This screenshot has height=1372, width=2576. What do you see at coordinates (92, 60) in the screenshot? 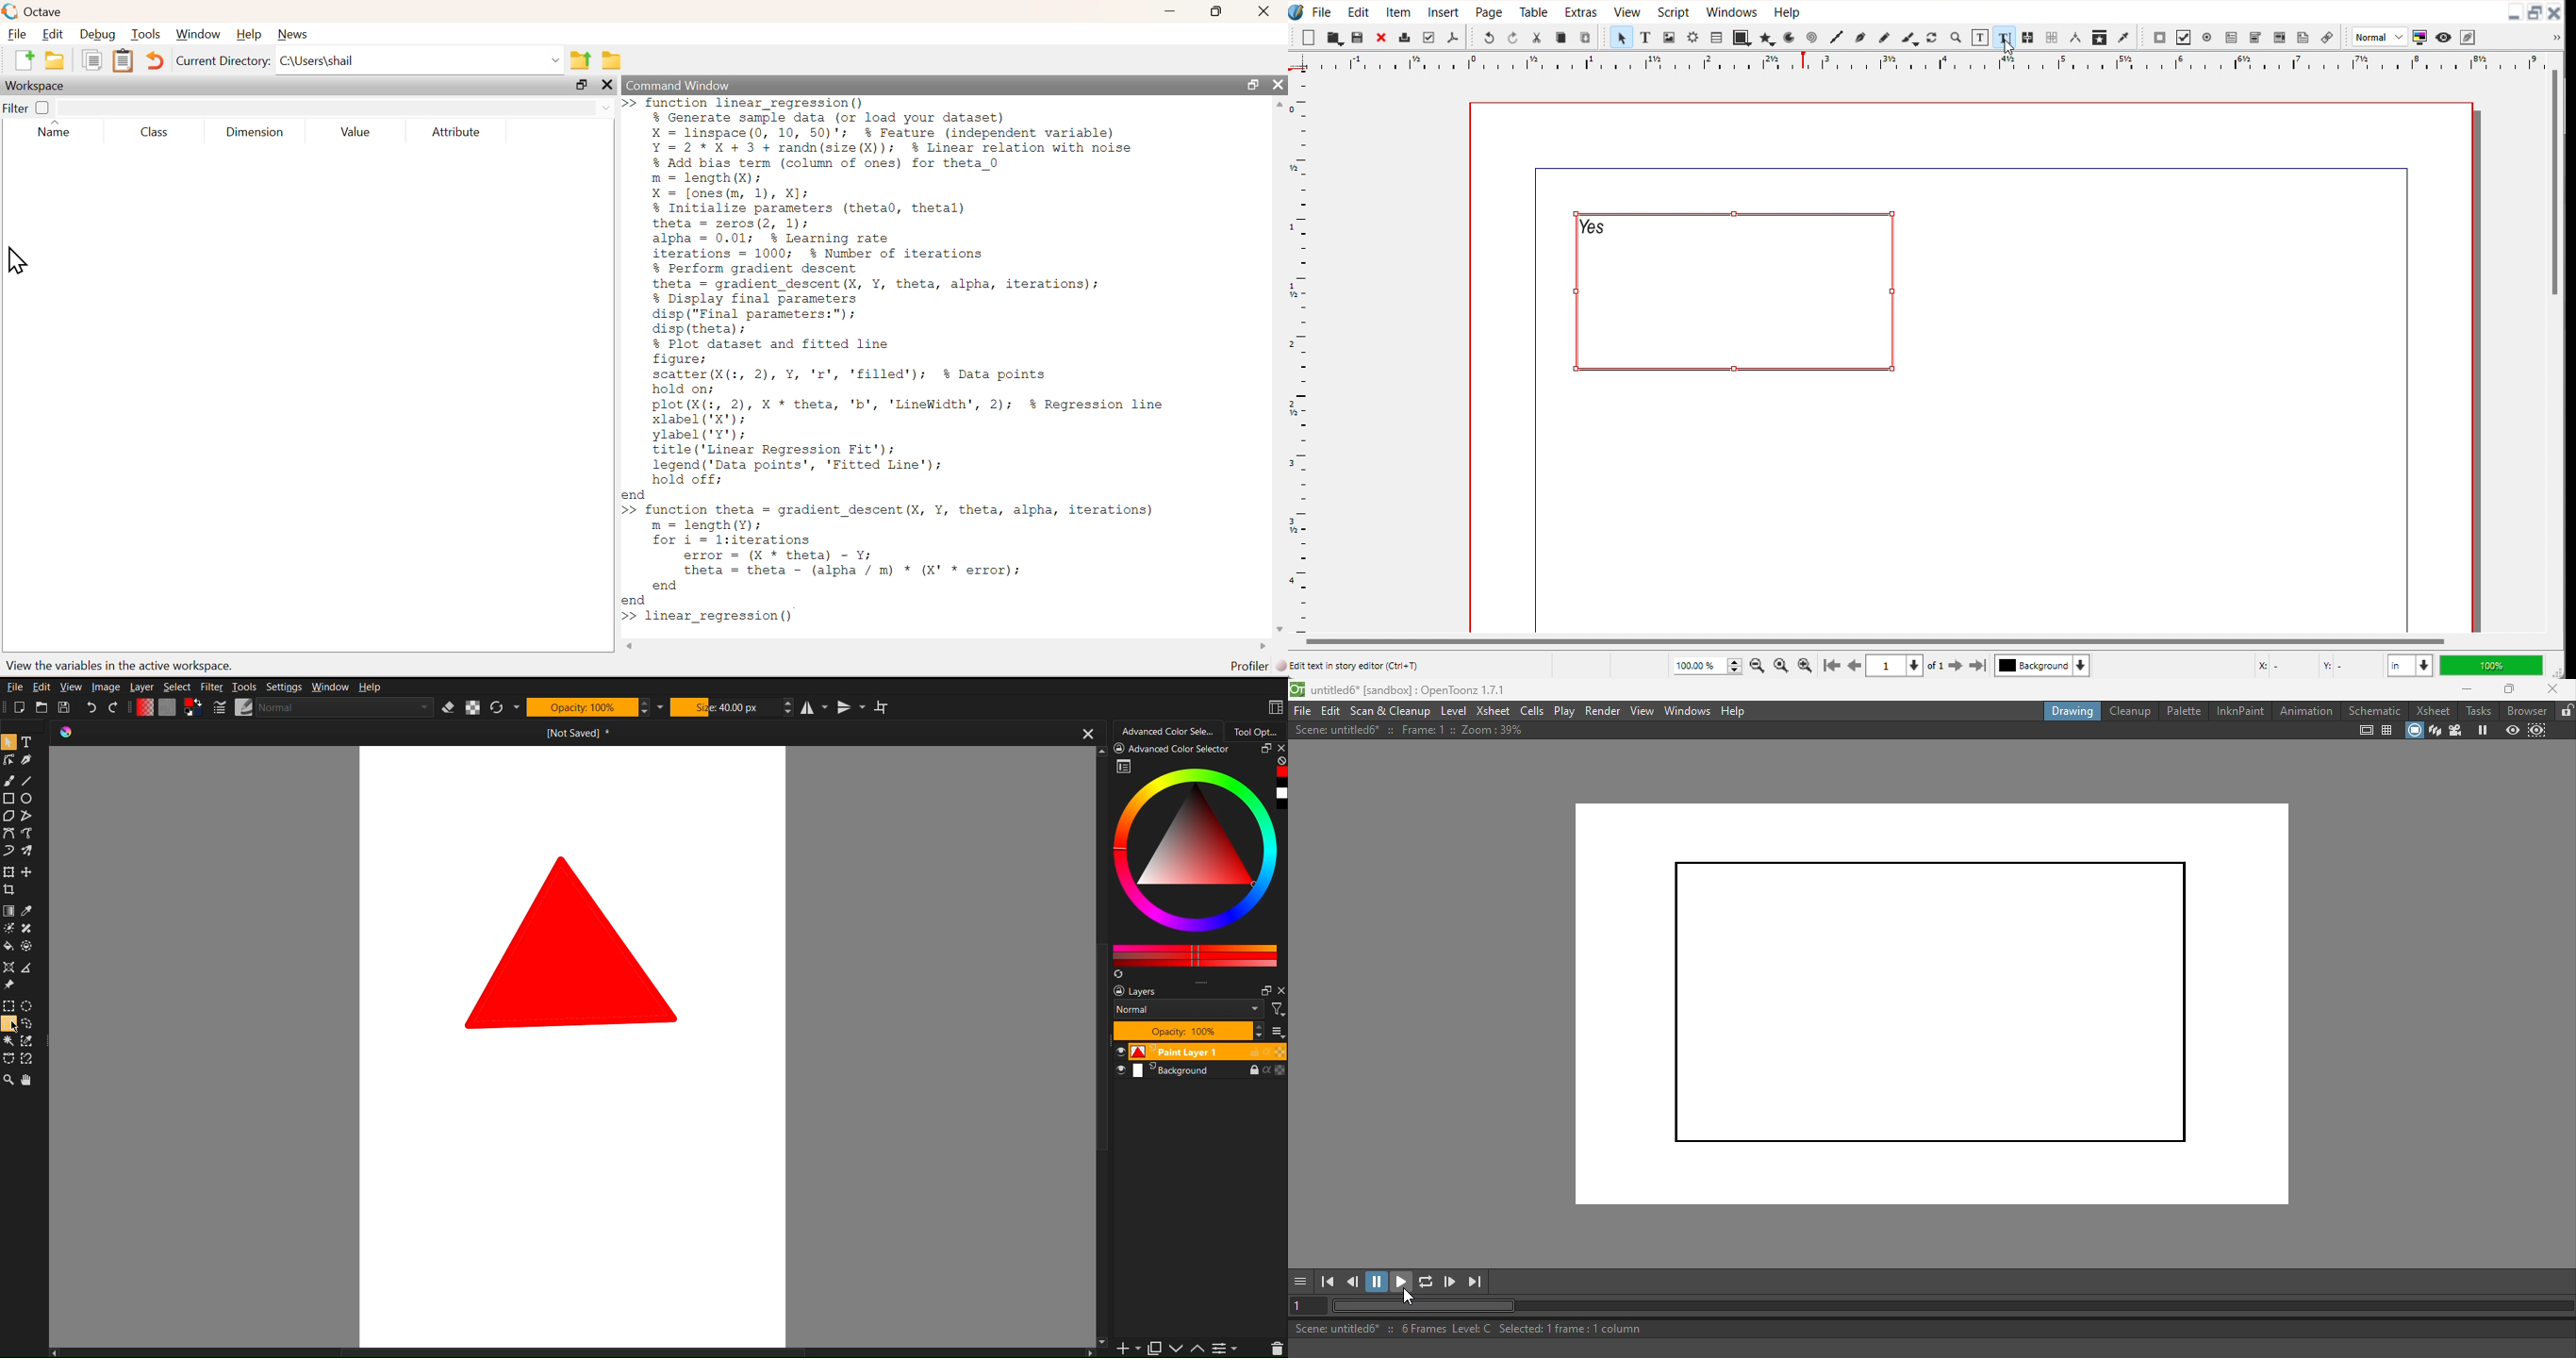
I see `document` at bounding box center [92, 60].